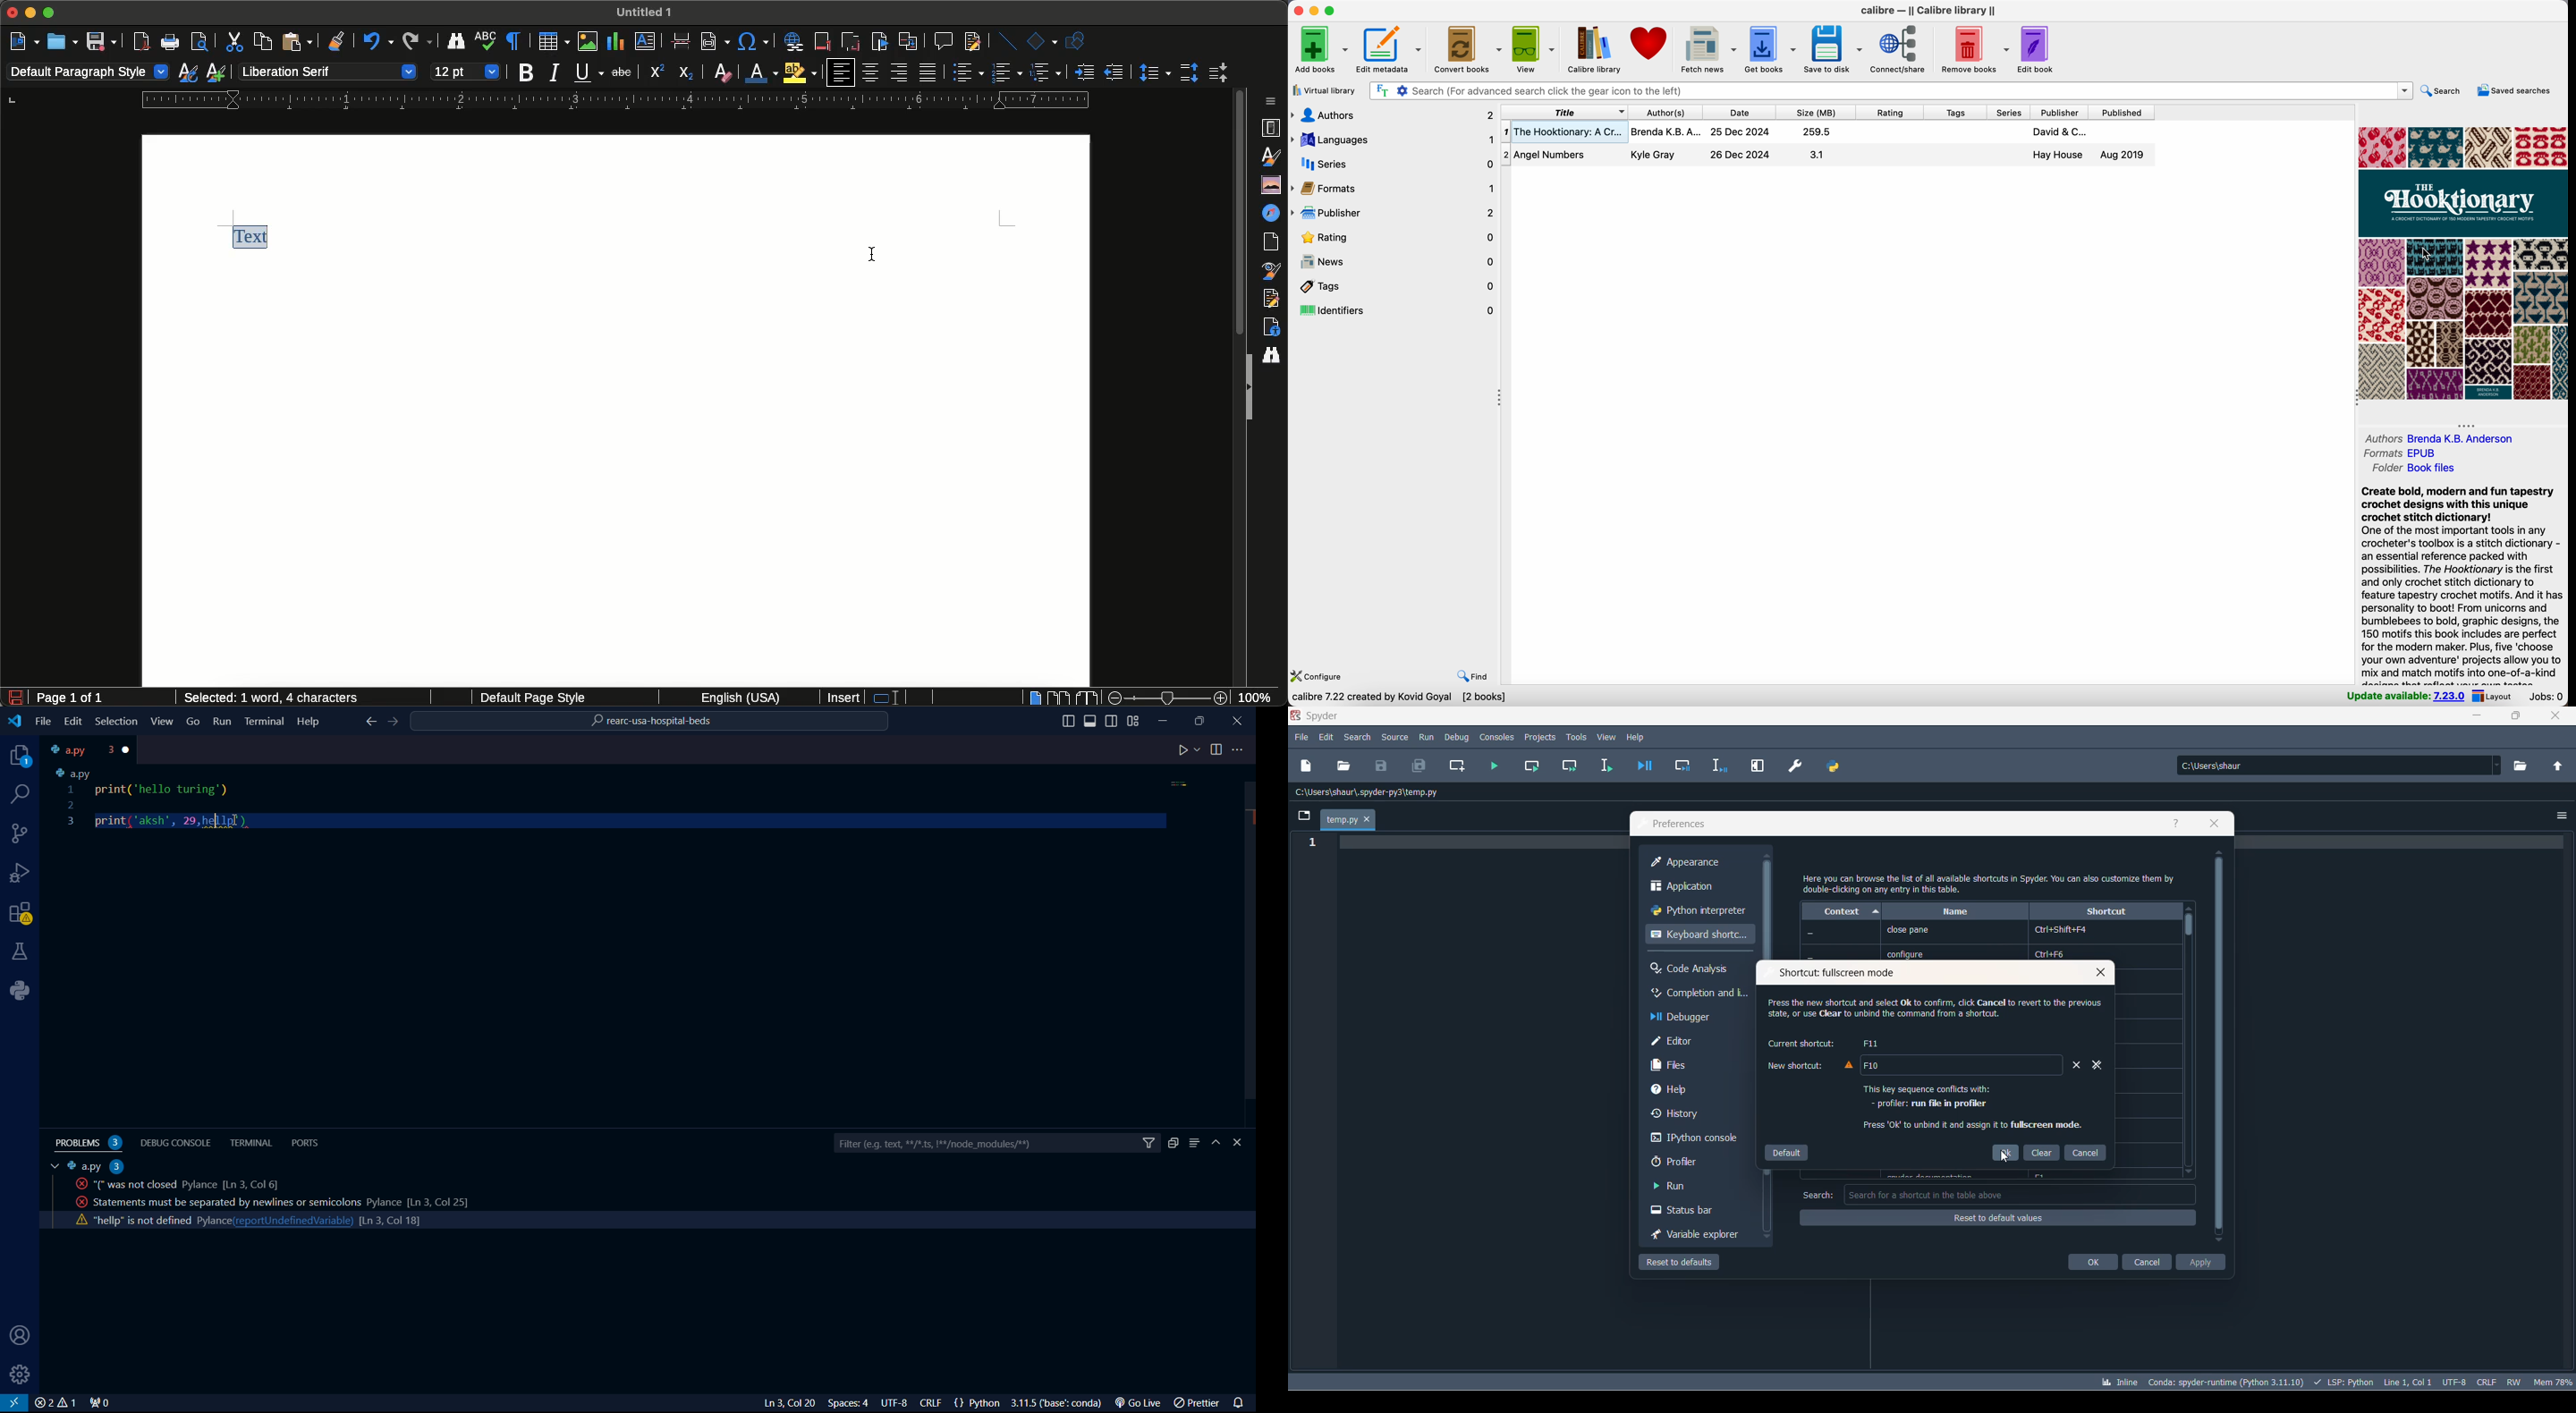  Describe the element at coordinates (1041, 41) in the screenshot. I see `Basic shapes` at that location.